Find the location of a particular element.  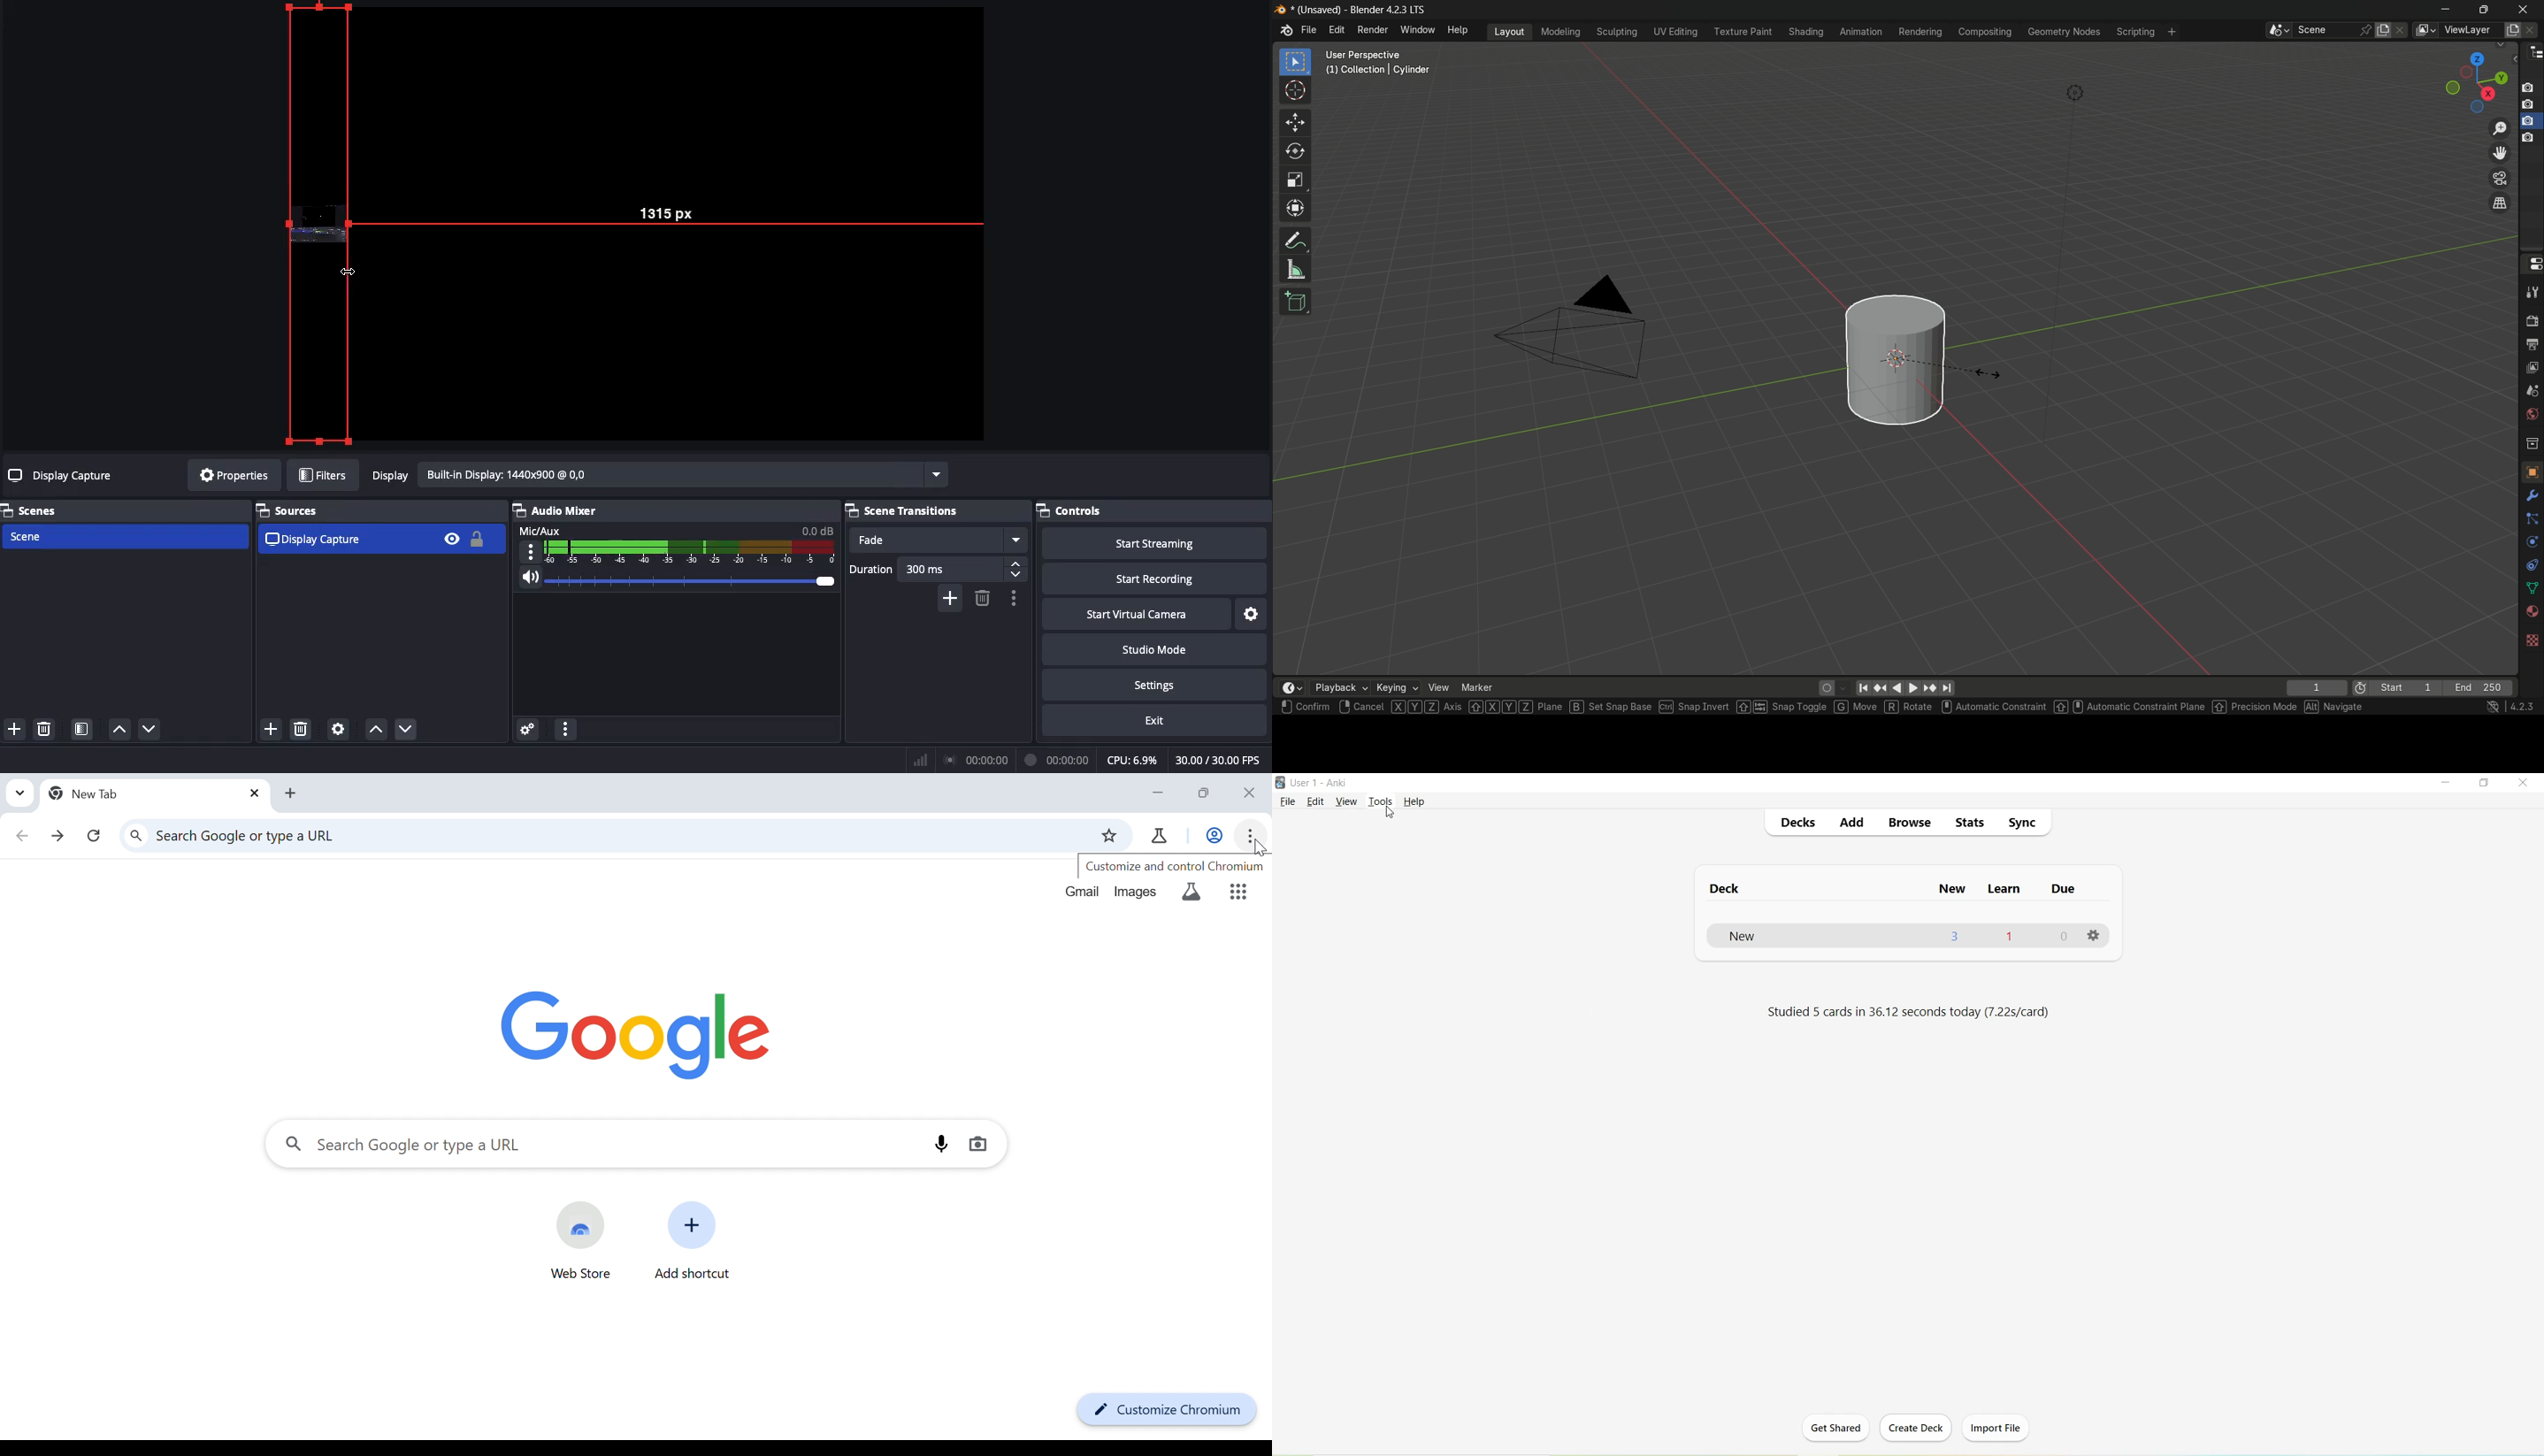

modeling is located at coordinates (1560, 31).